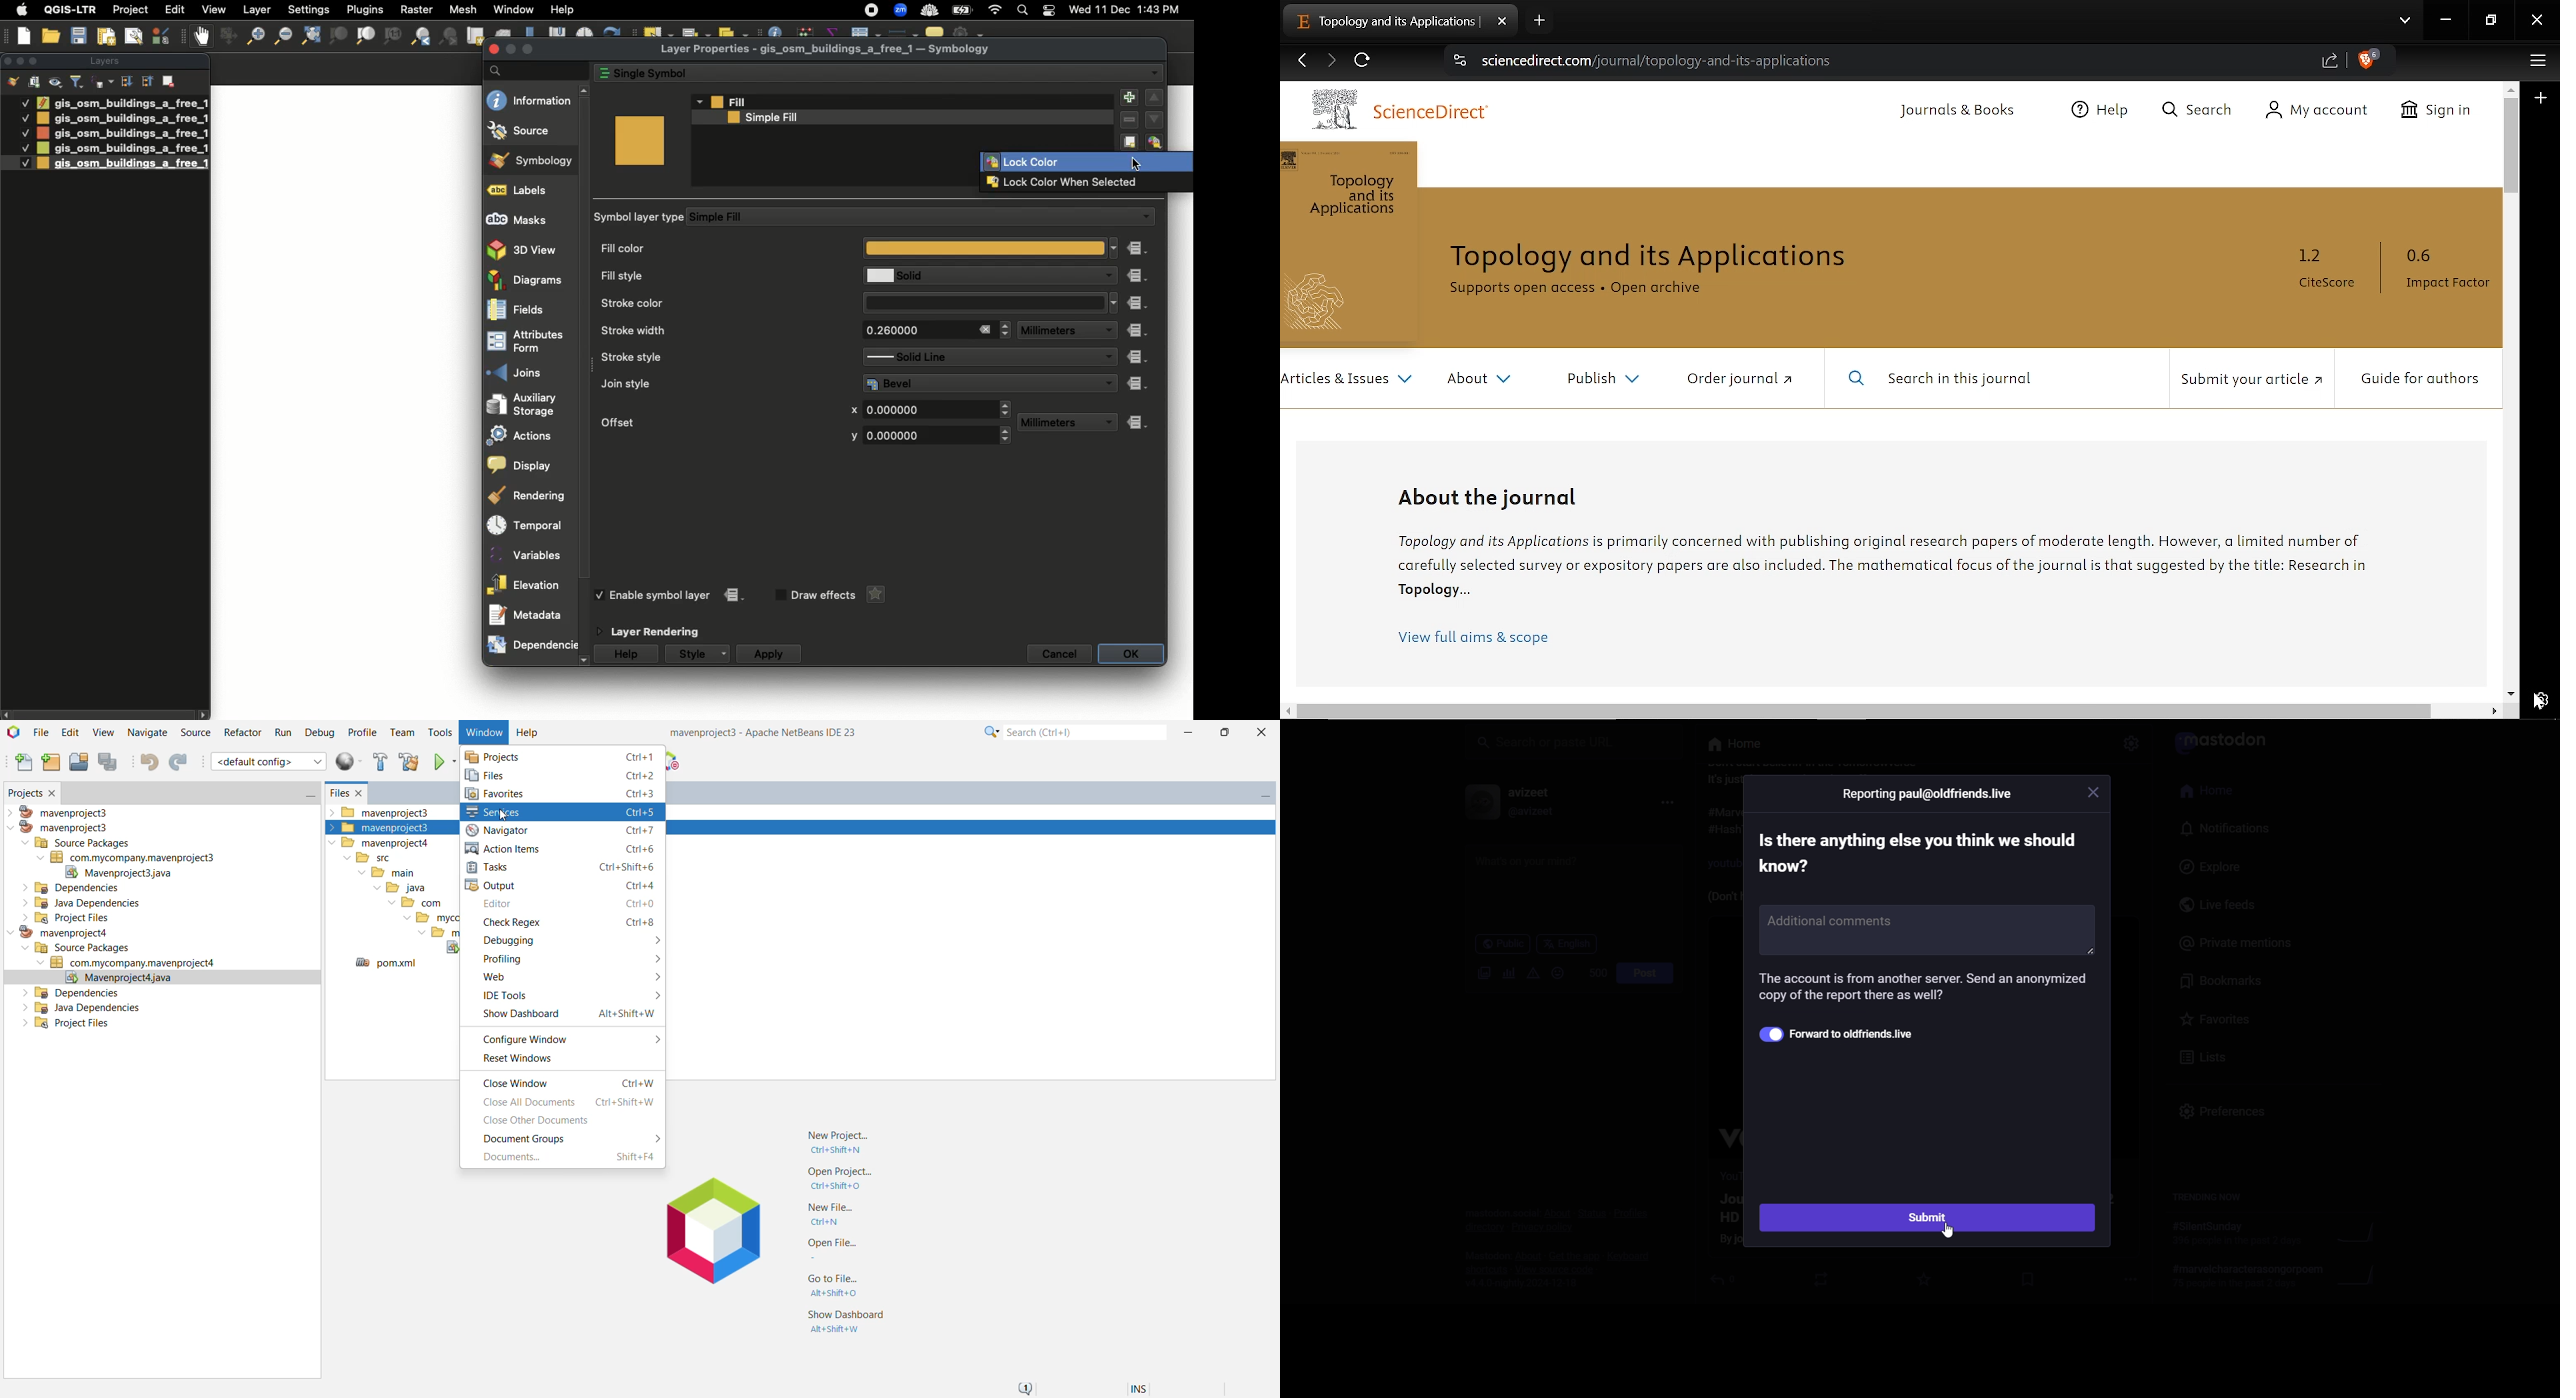  Describe the element at coordinates (1857, 379) in the screenshot. I see `Search Icon` at that location.